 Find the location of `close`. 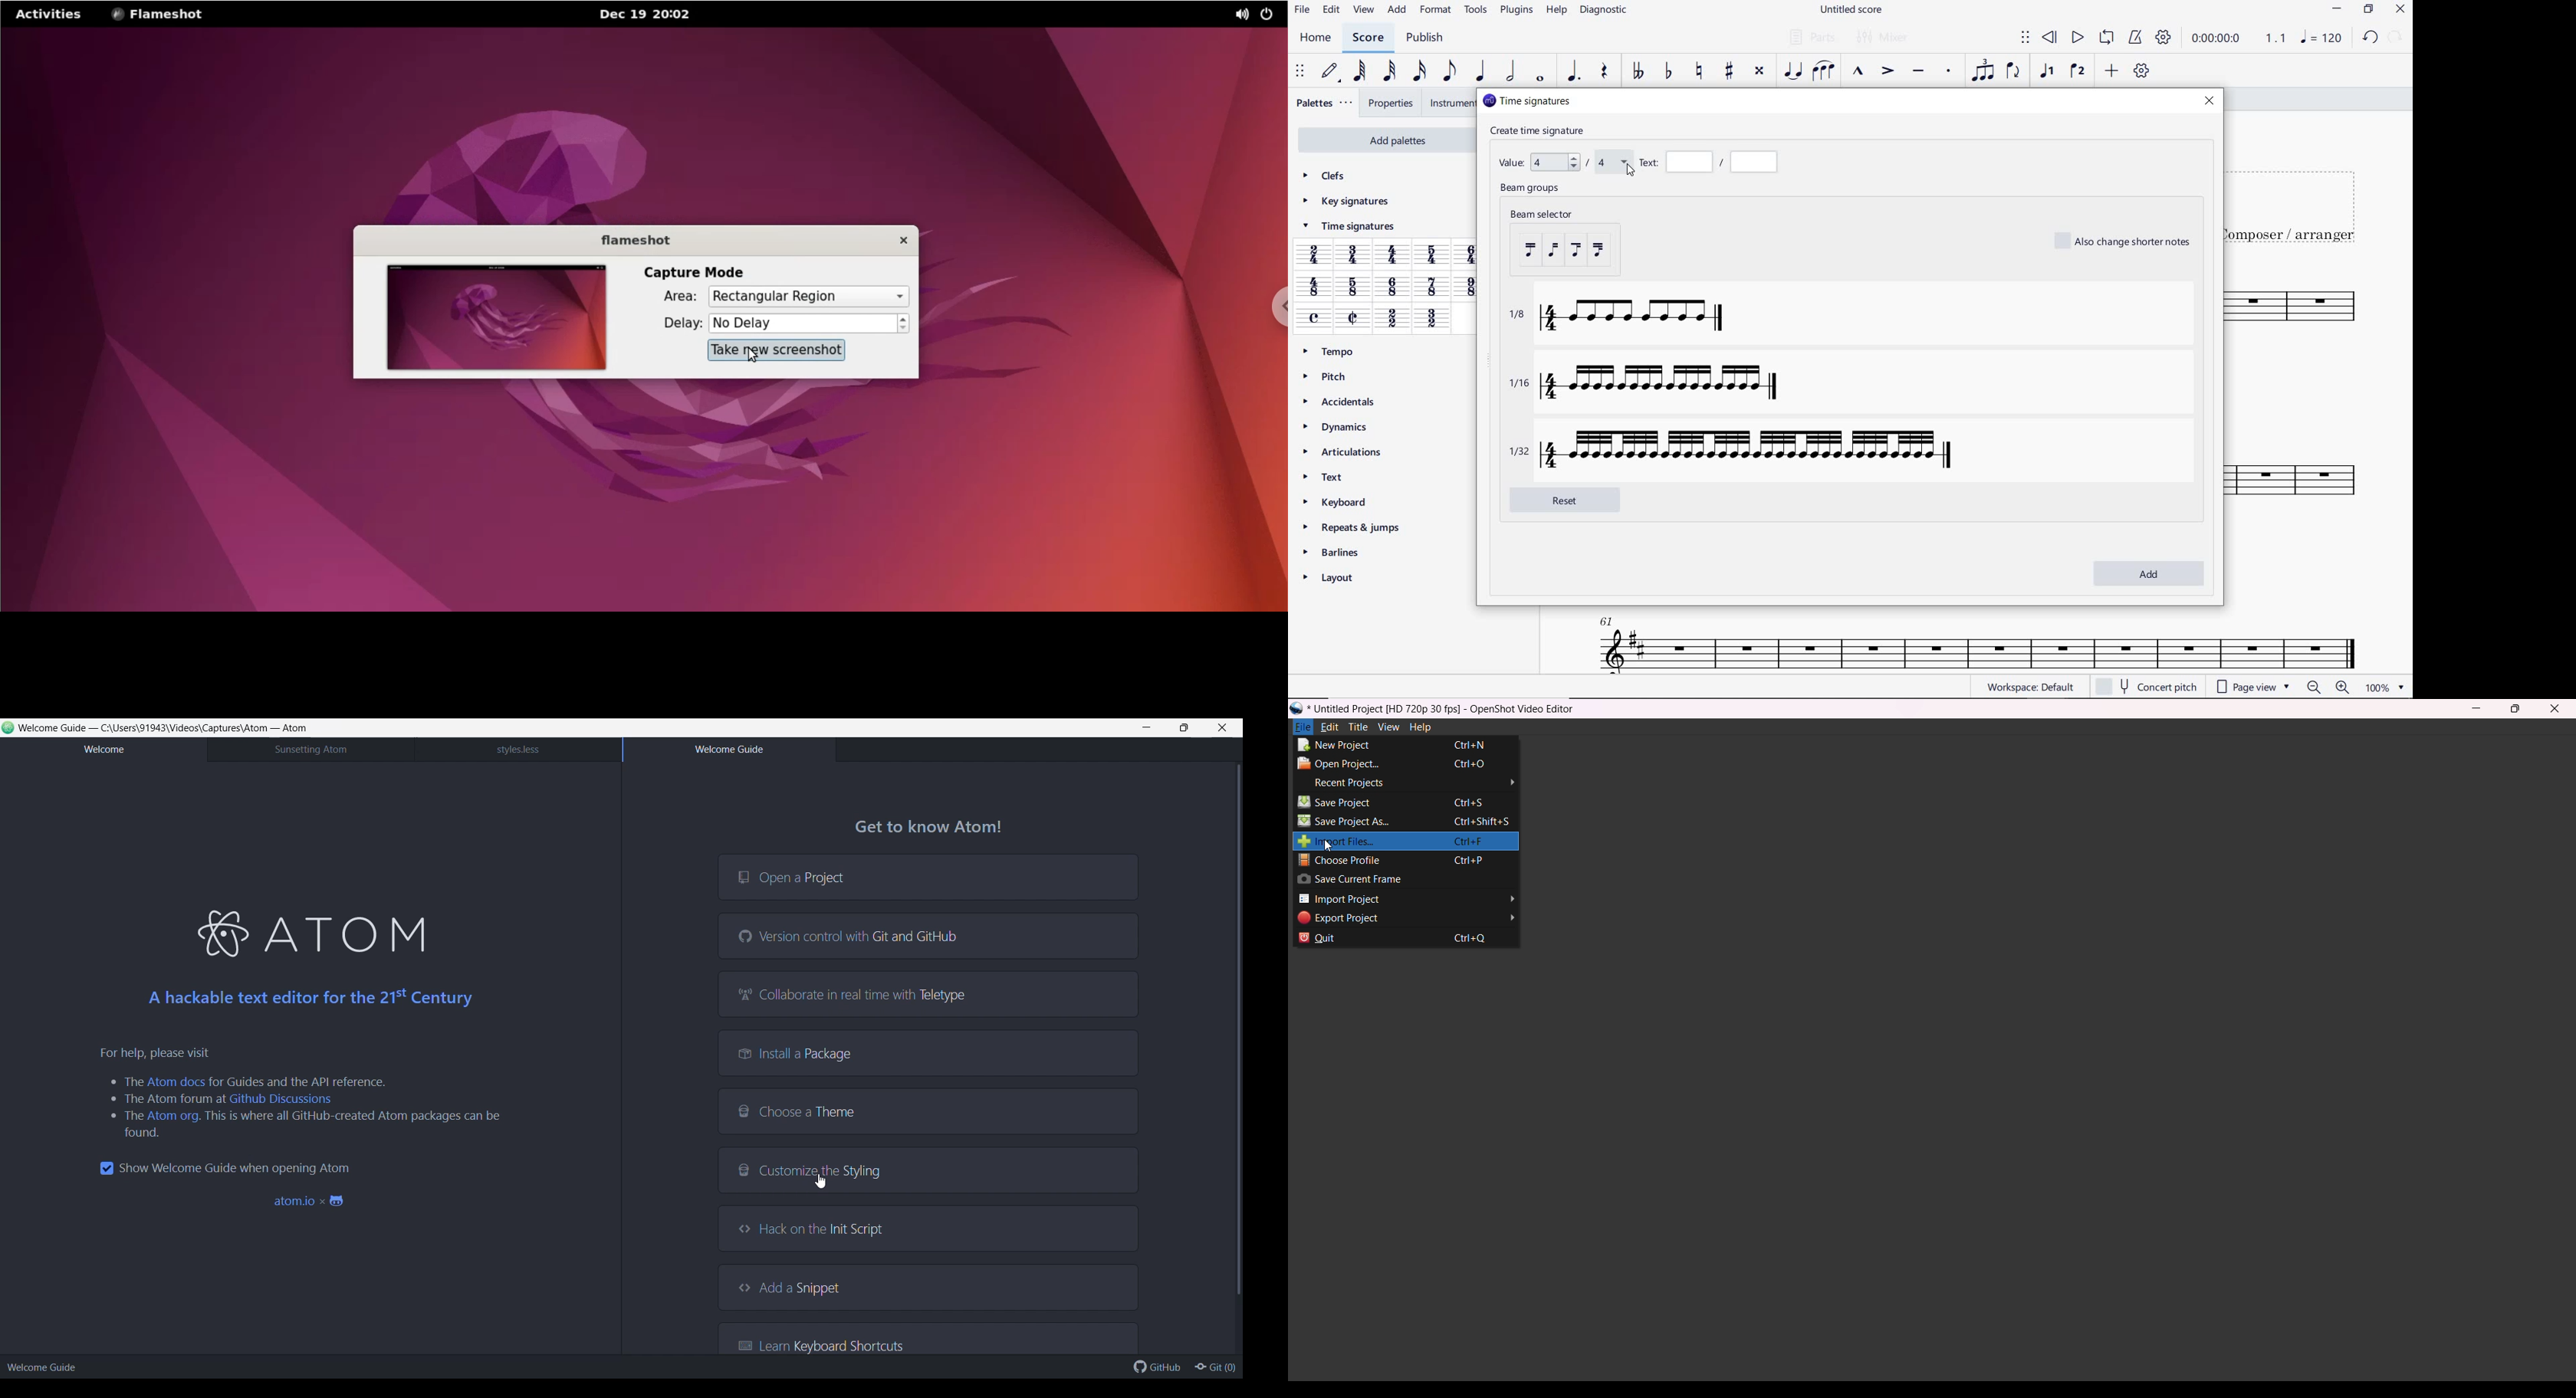

close is located at coordinates (2211, 103).